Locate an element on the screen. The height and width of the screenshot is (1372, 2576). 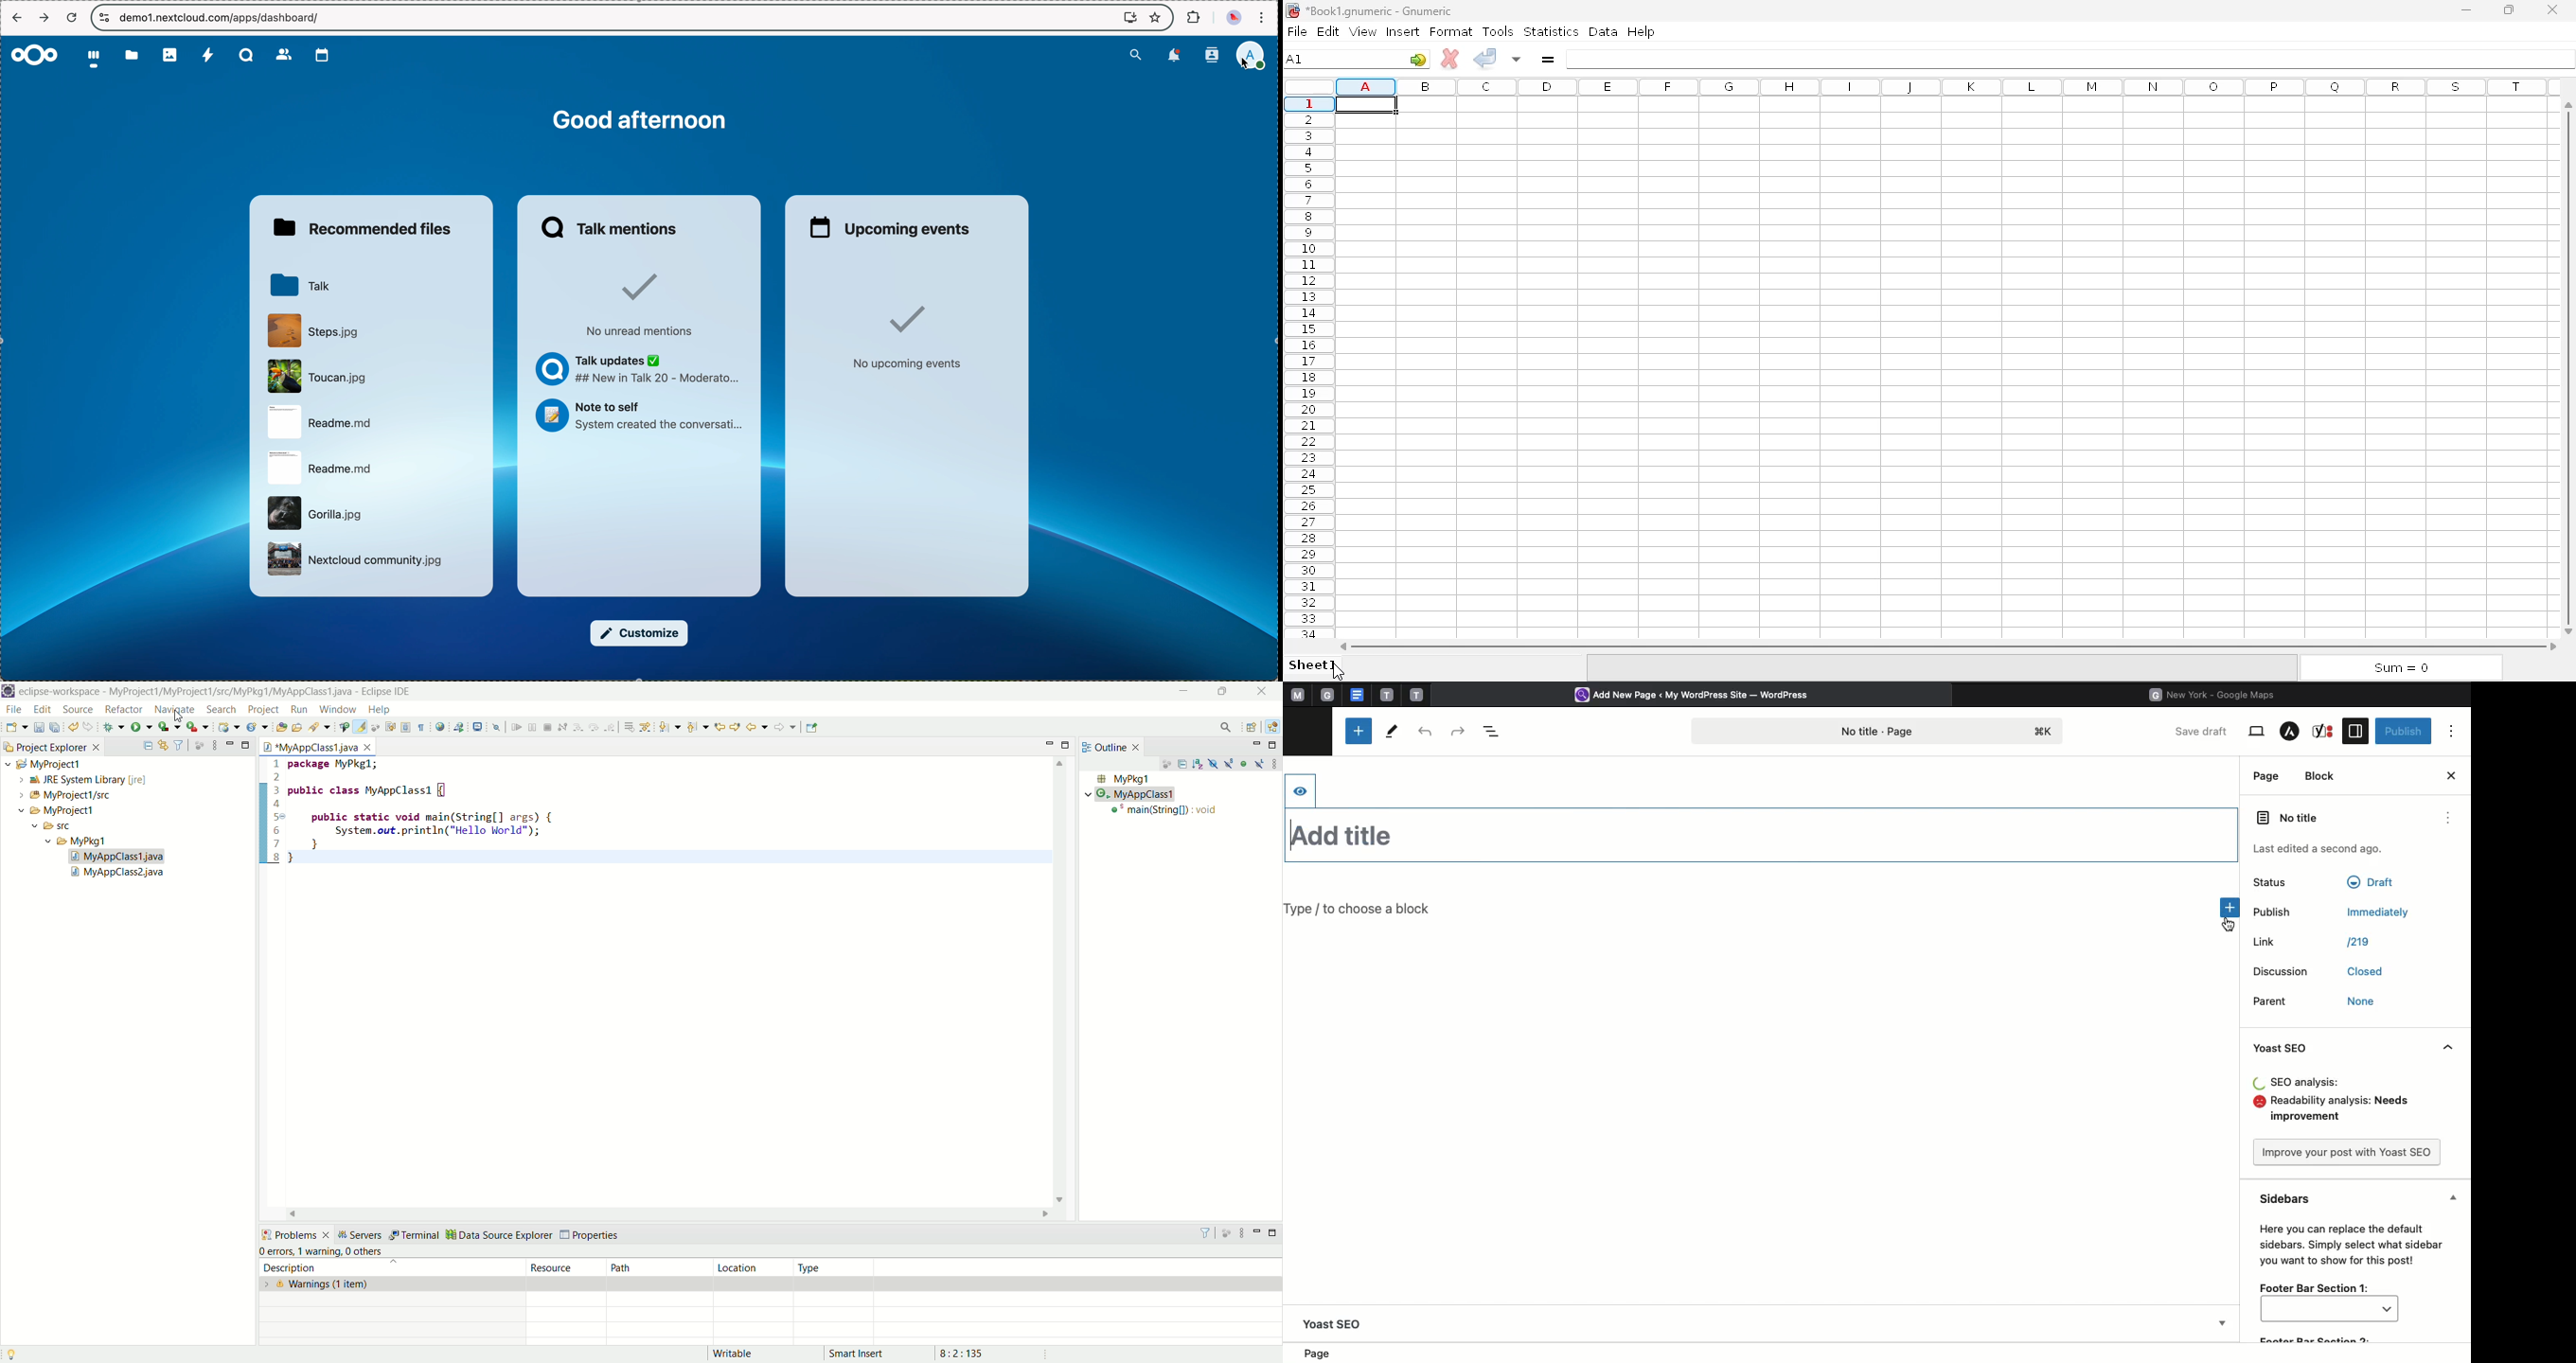
Publish is located at coordinates (2333, 913).